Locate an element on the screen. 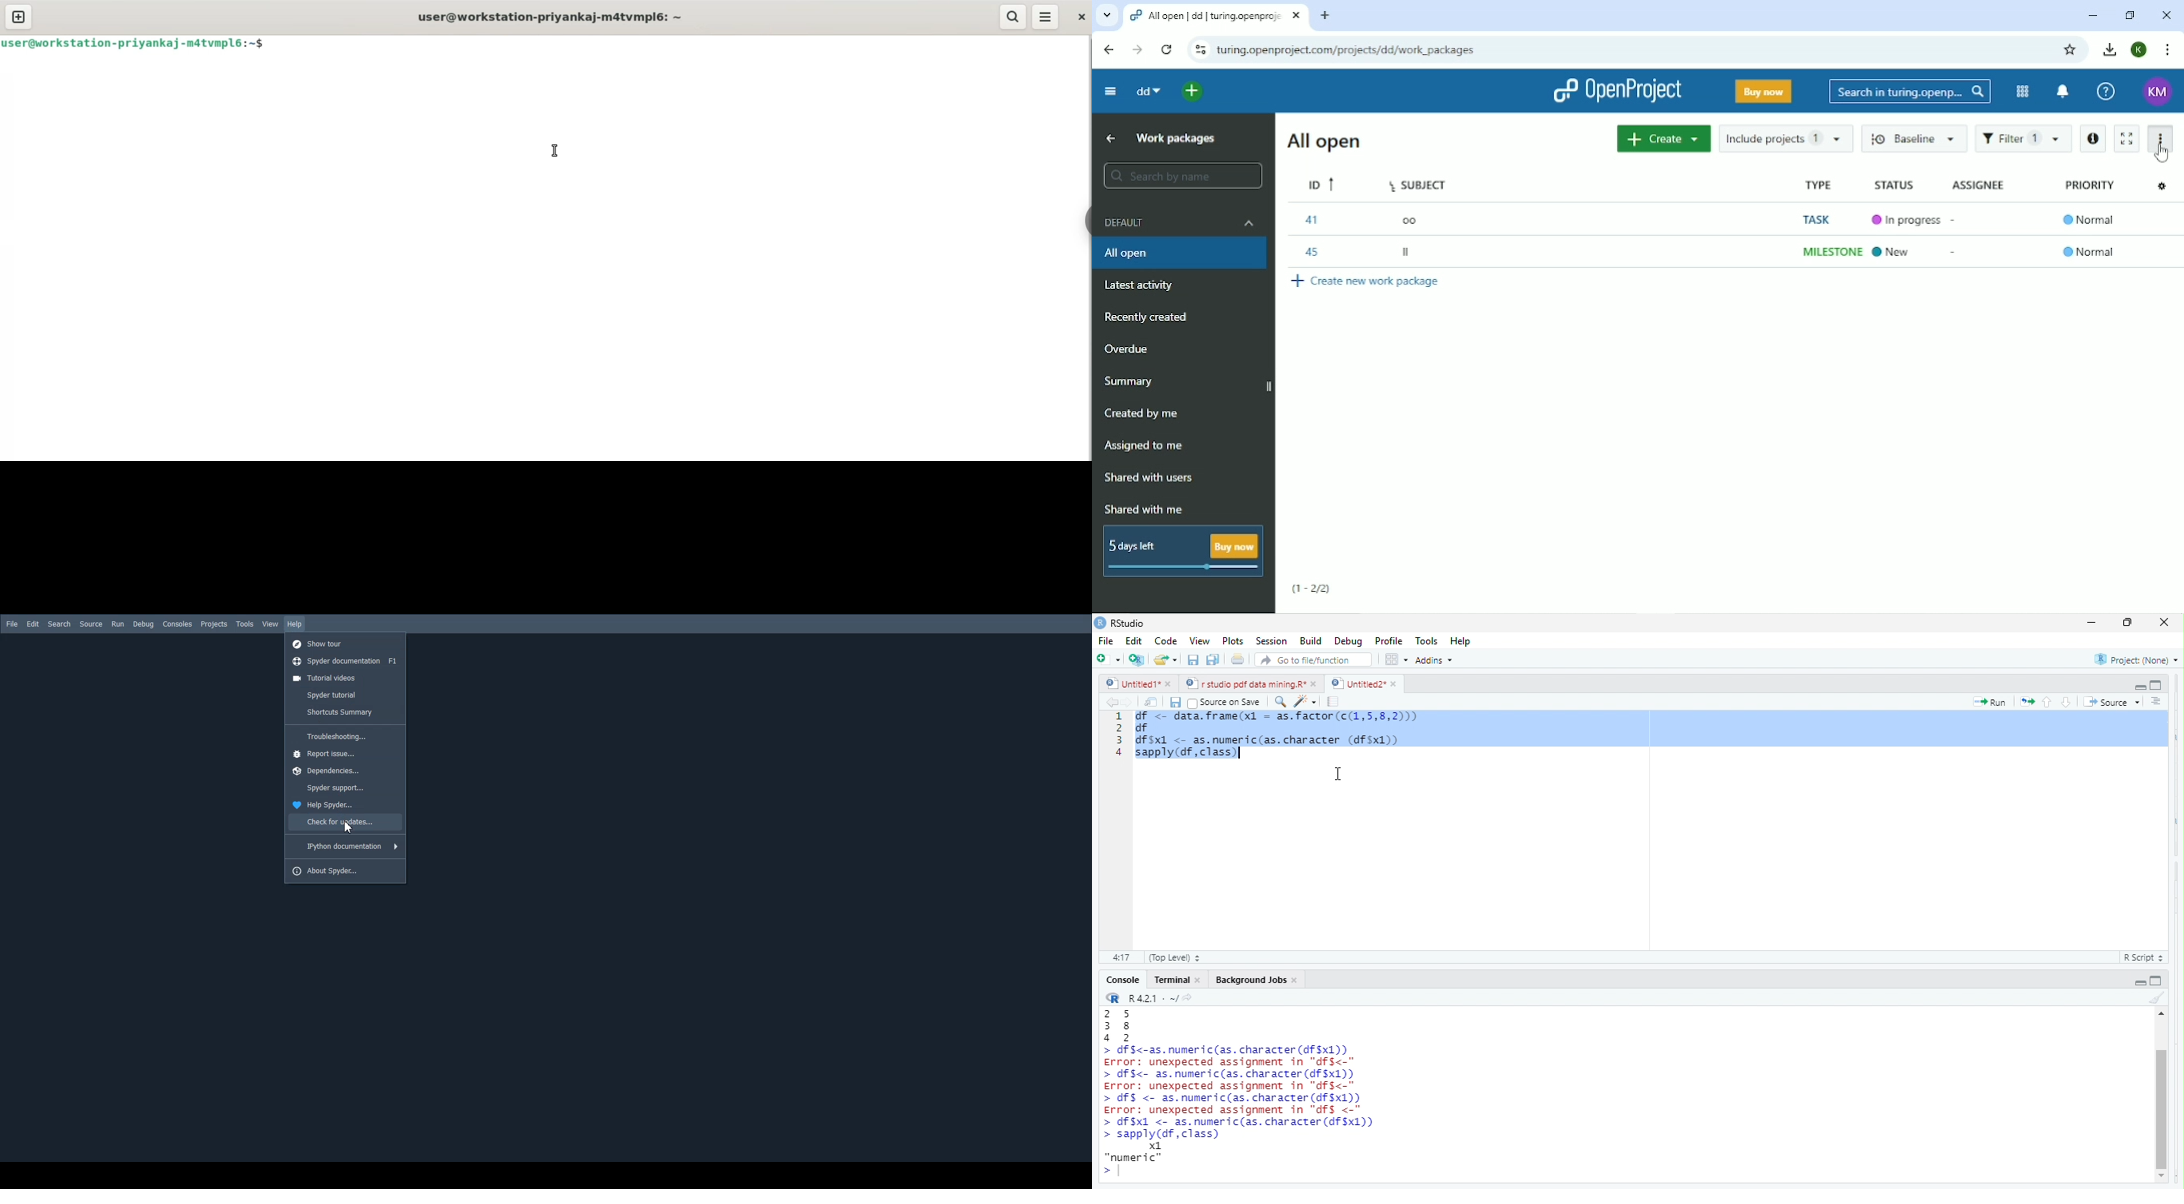  Plots. is located at coordinates (1232, 641).